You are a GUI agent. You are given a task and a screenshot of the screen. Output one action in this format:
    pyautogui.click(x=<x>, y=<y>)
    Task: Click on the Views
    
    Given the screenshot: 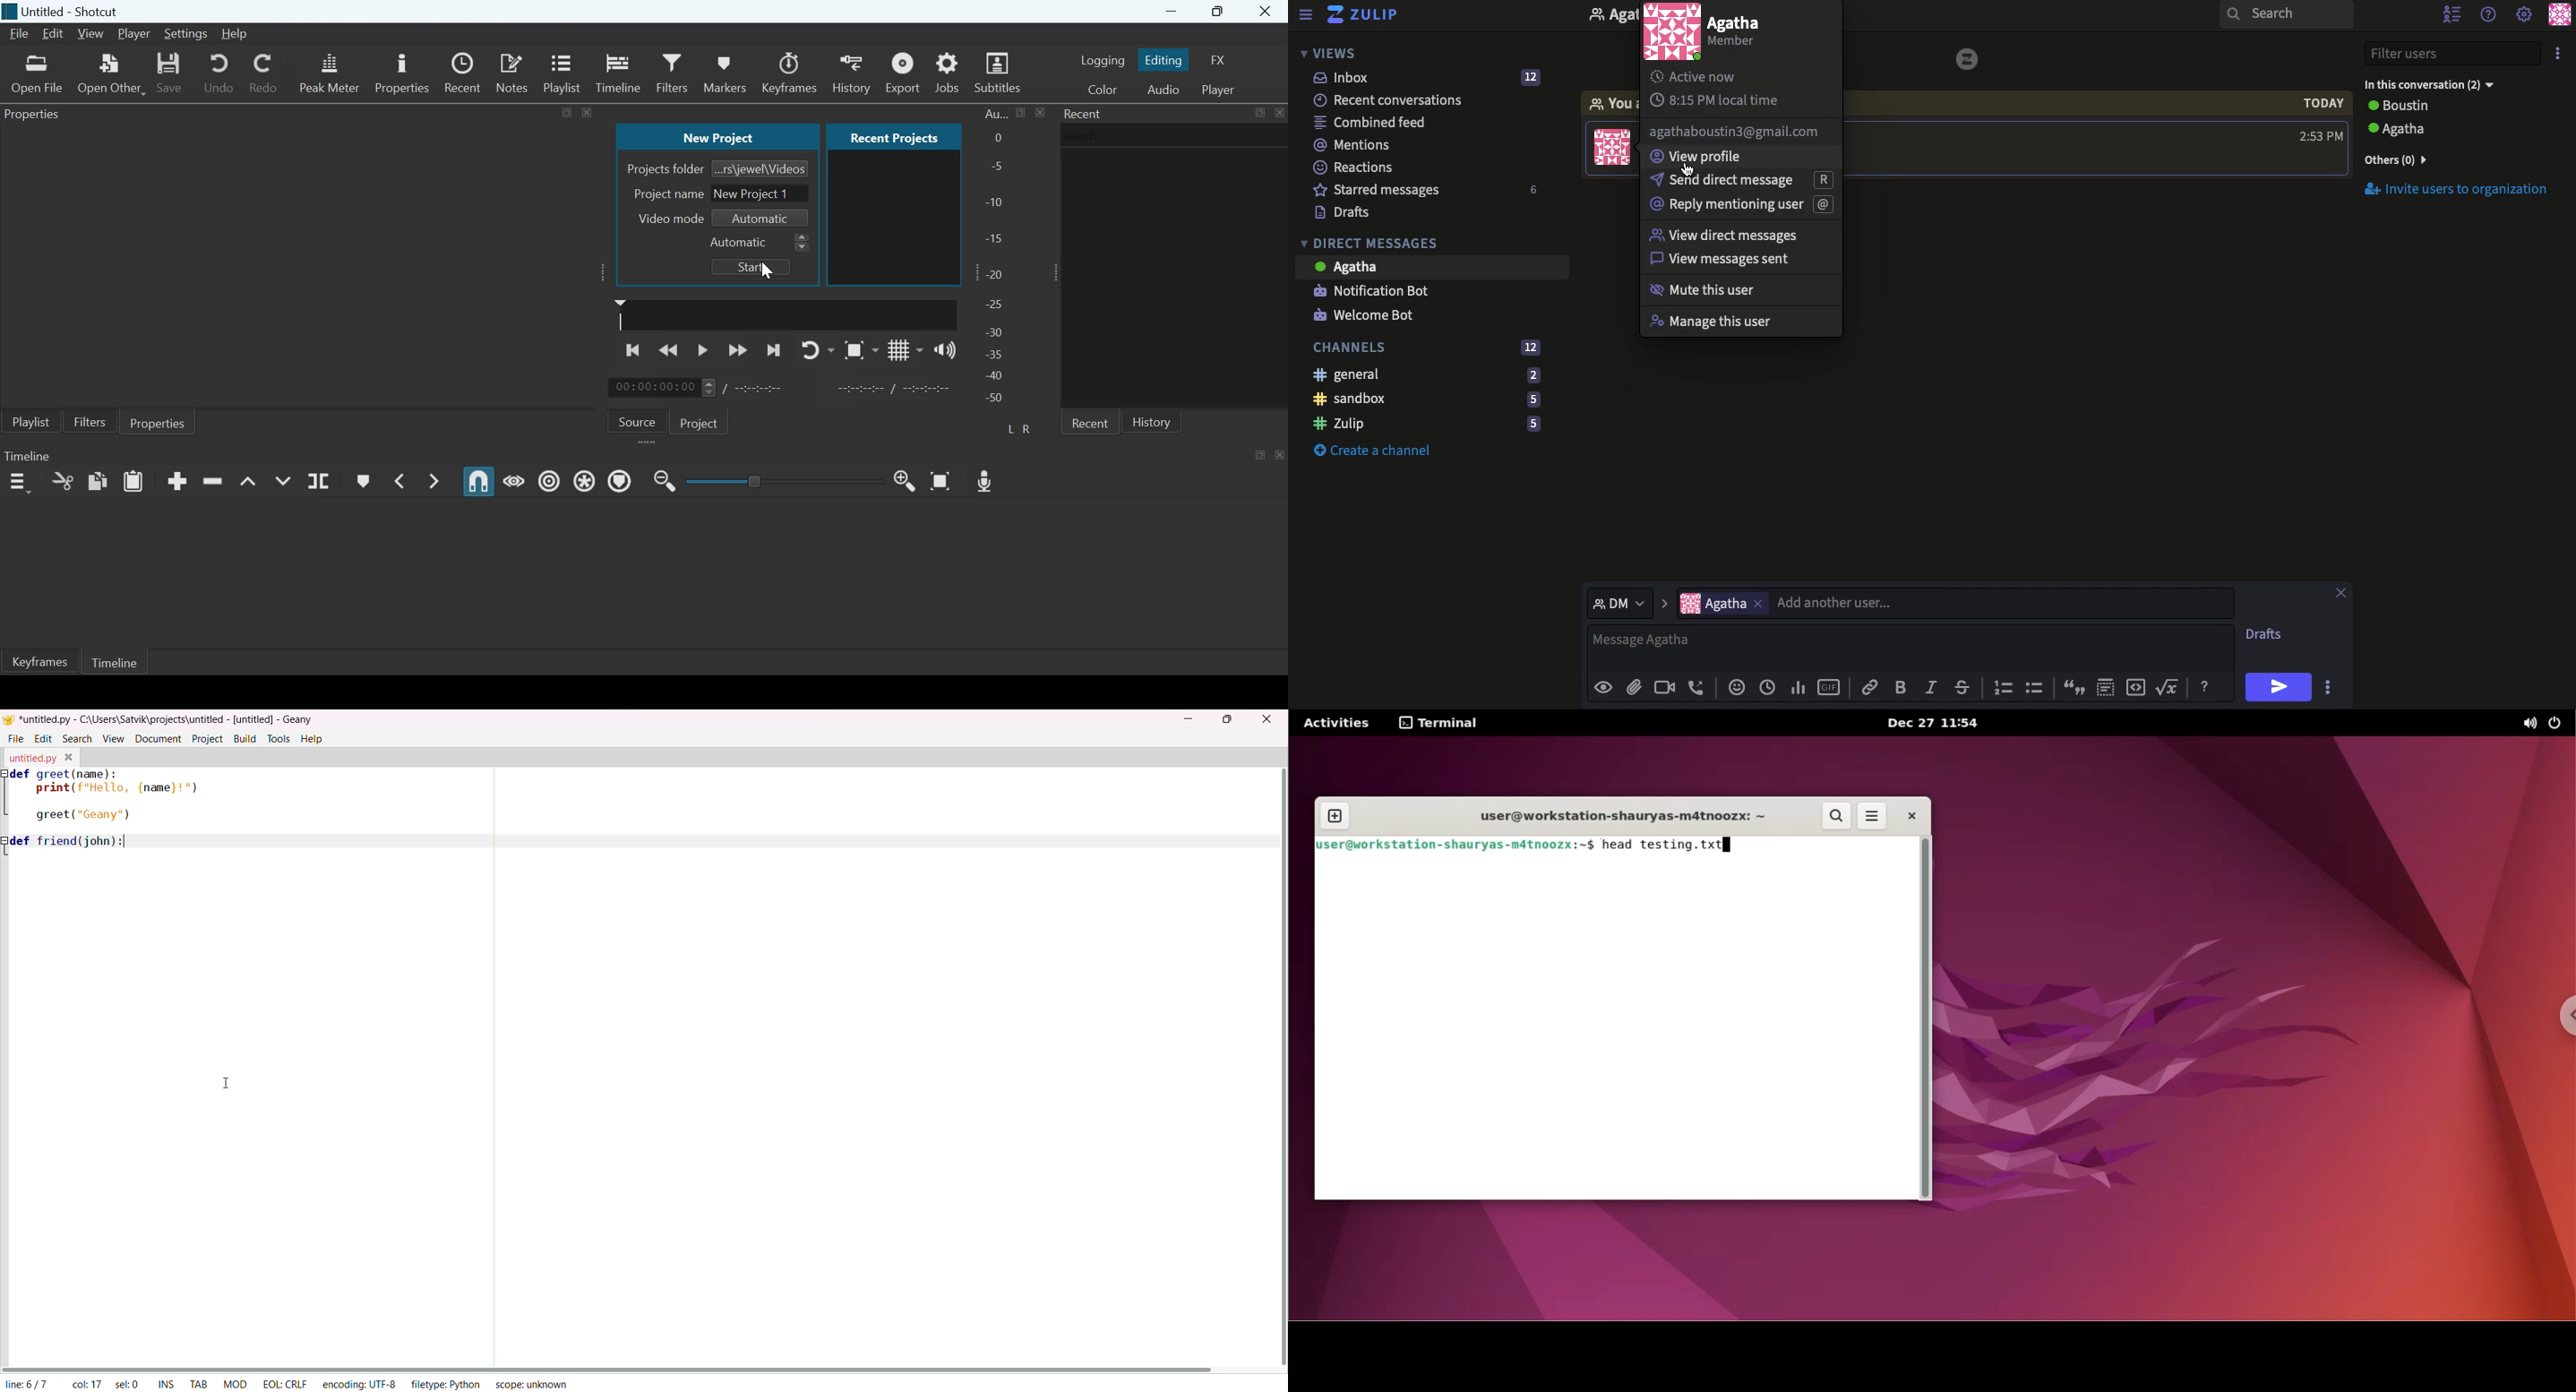 What is the action you would take?
    pyautogui.click(x=1333, y=54)
    